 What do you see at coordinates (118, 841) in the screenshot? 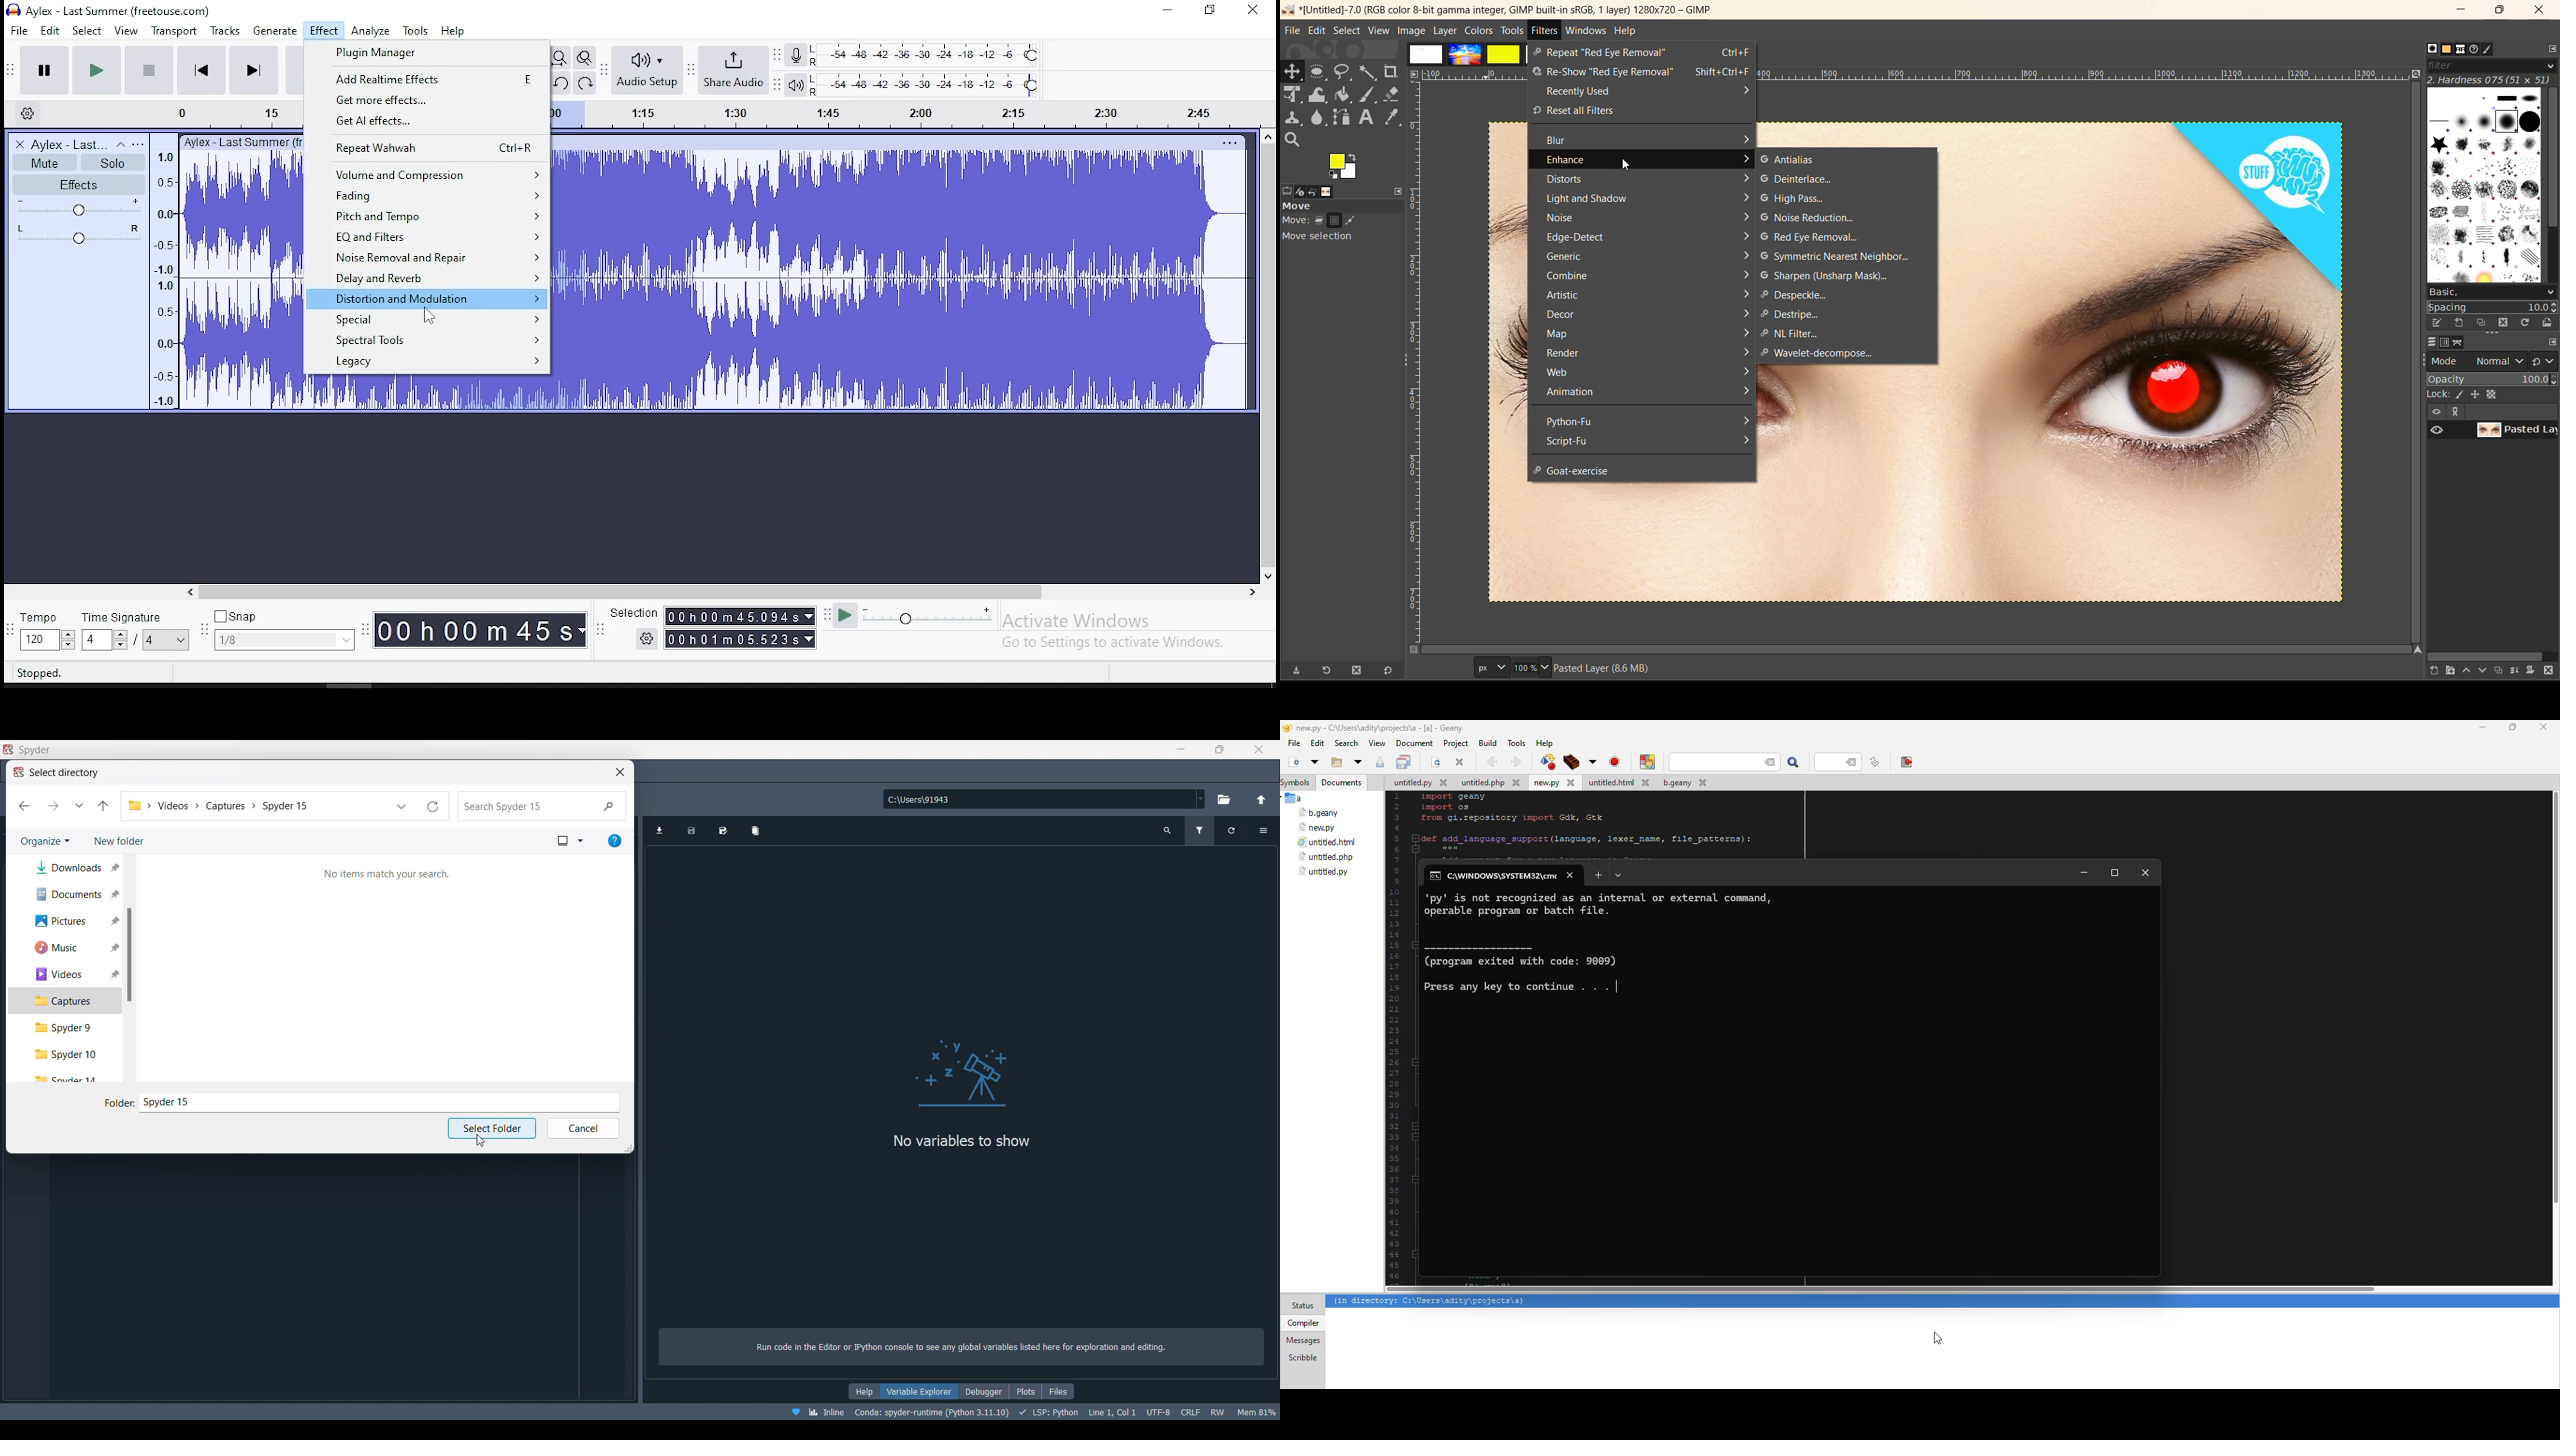
I see `Create new folder` at bounding box center [118, 841].